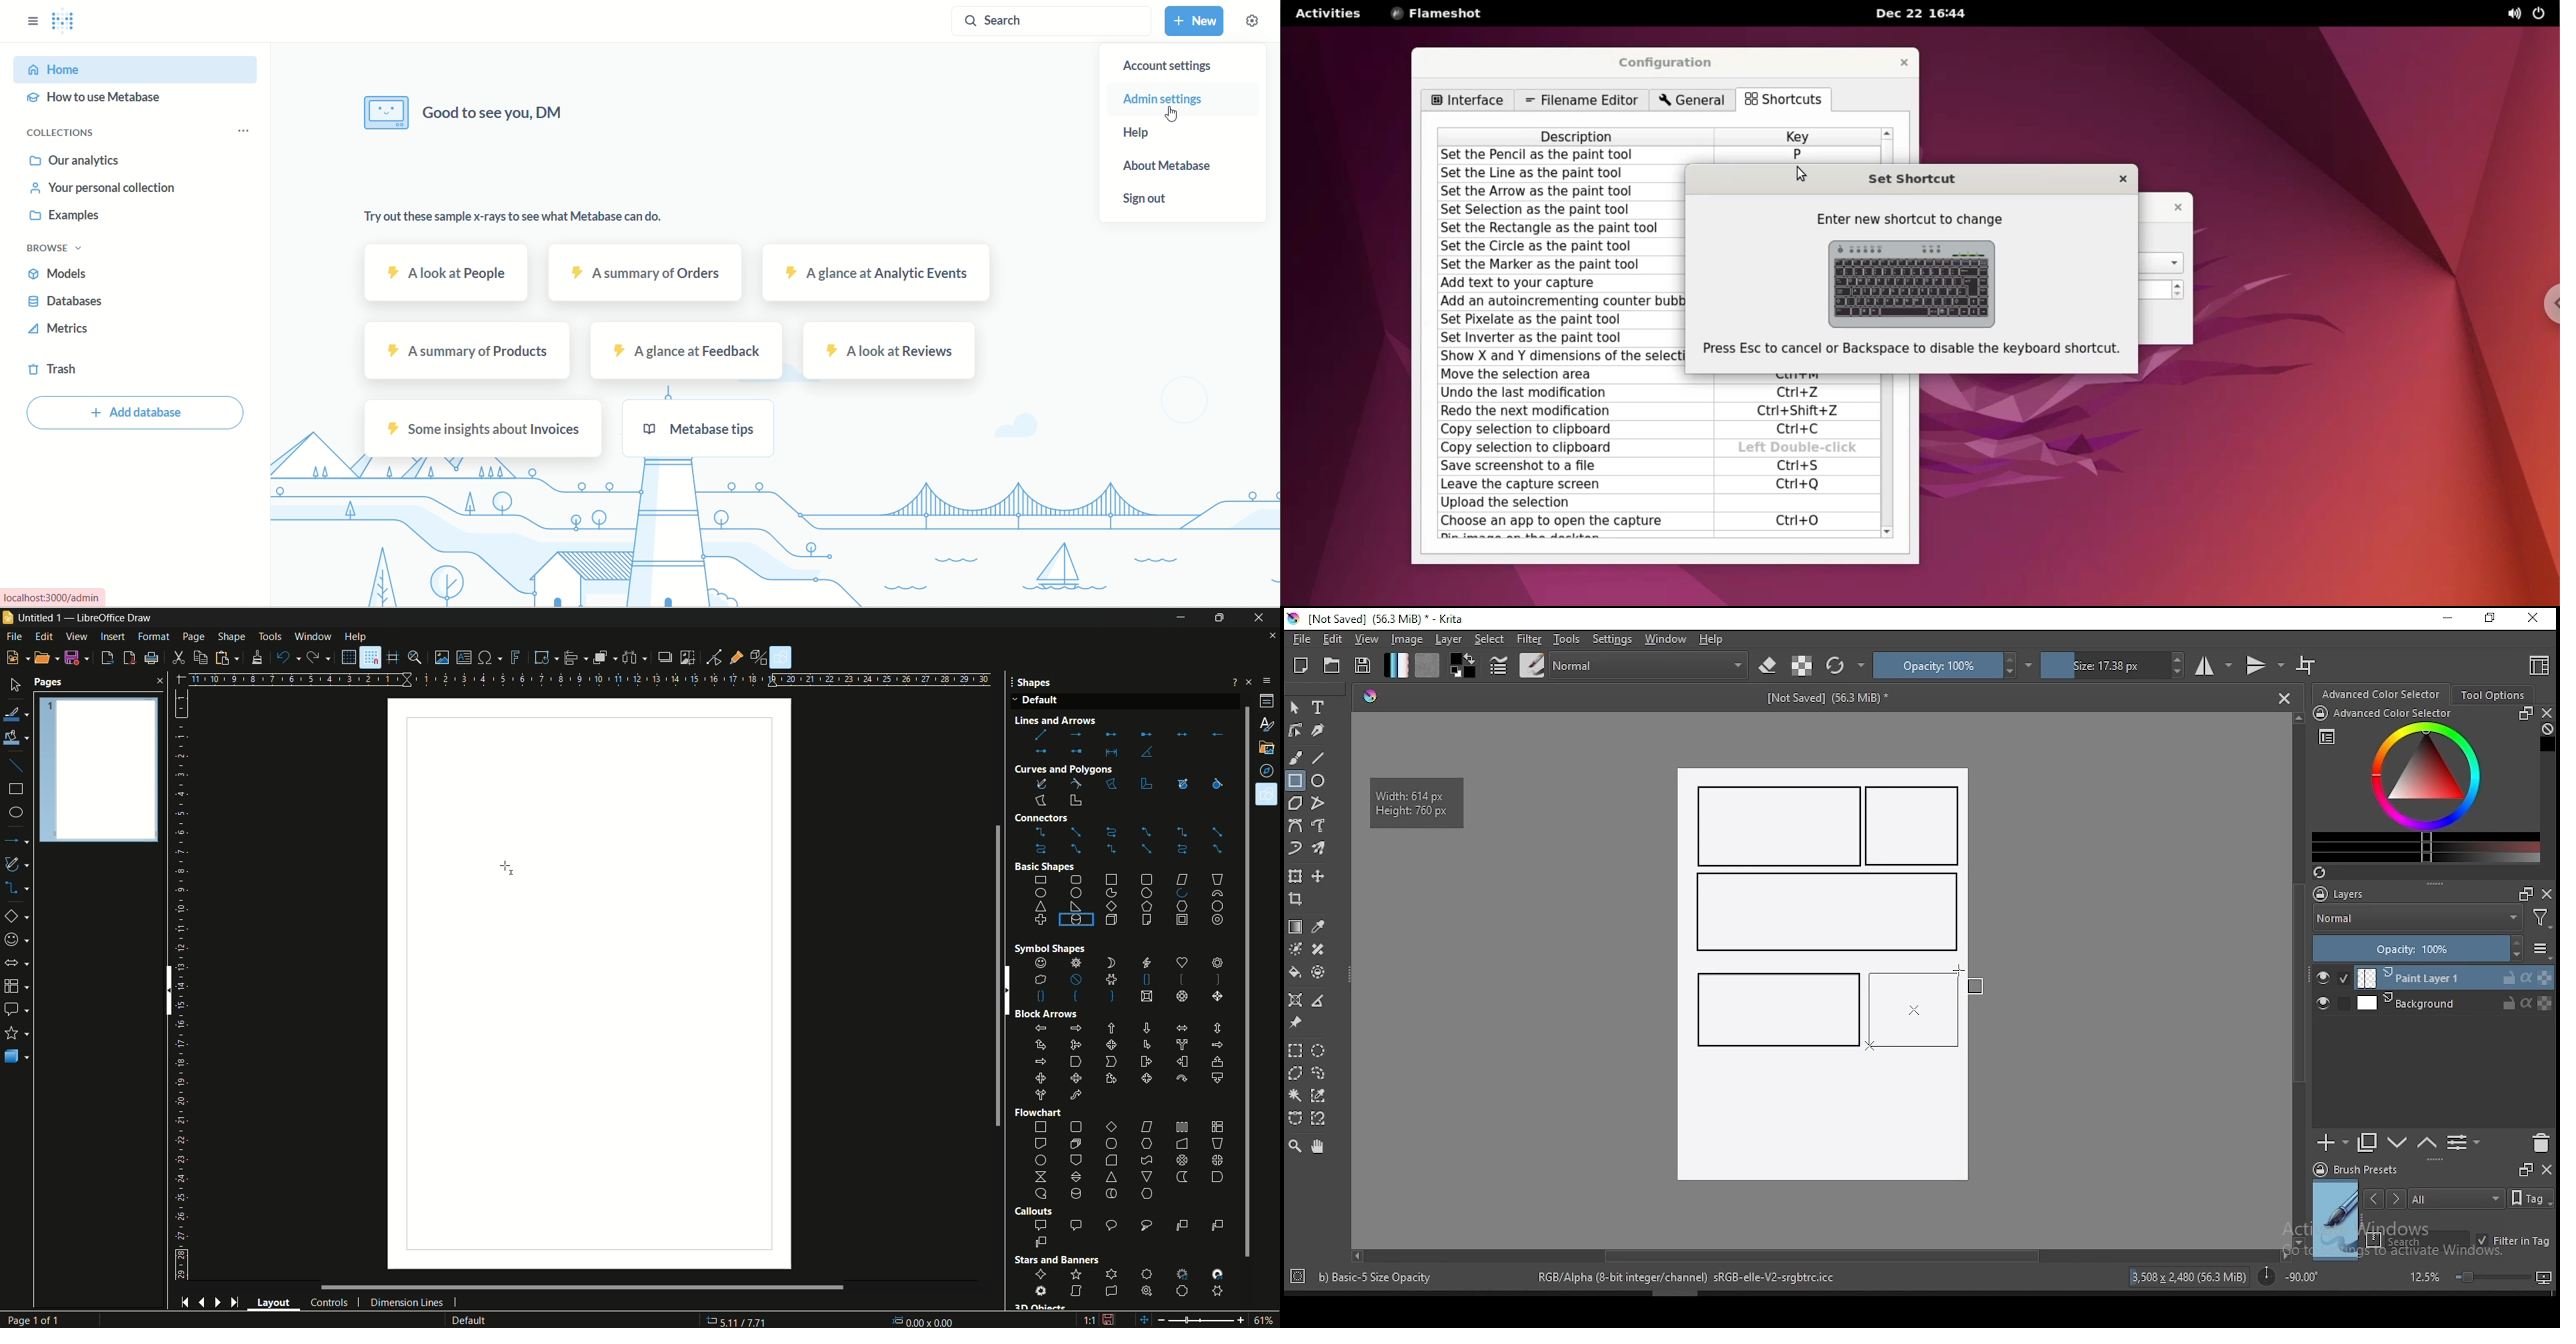 The height and width of the screenshot is (1344, 2576). Describe the element at coordinates (1294, 827) in the screenshot. I see `bezier curve tool` at that location.